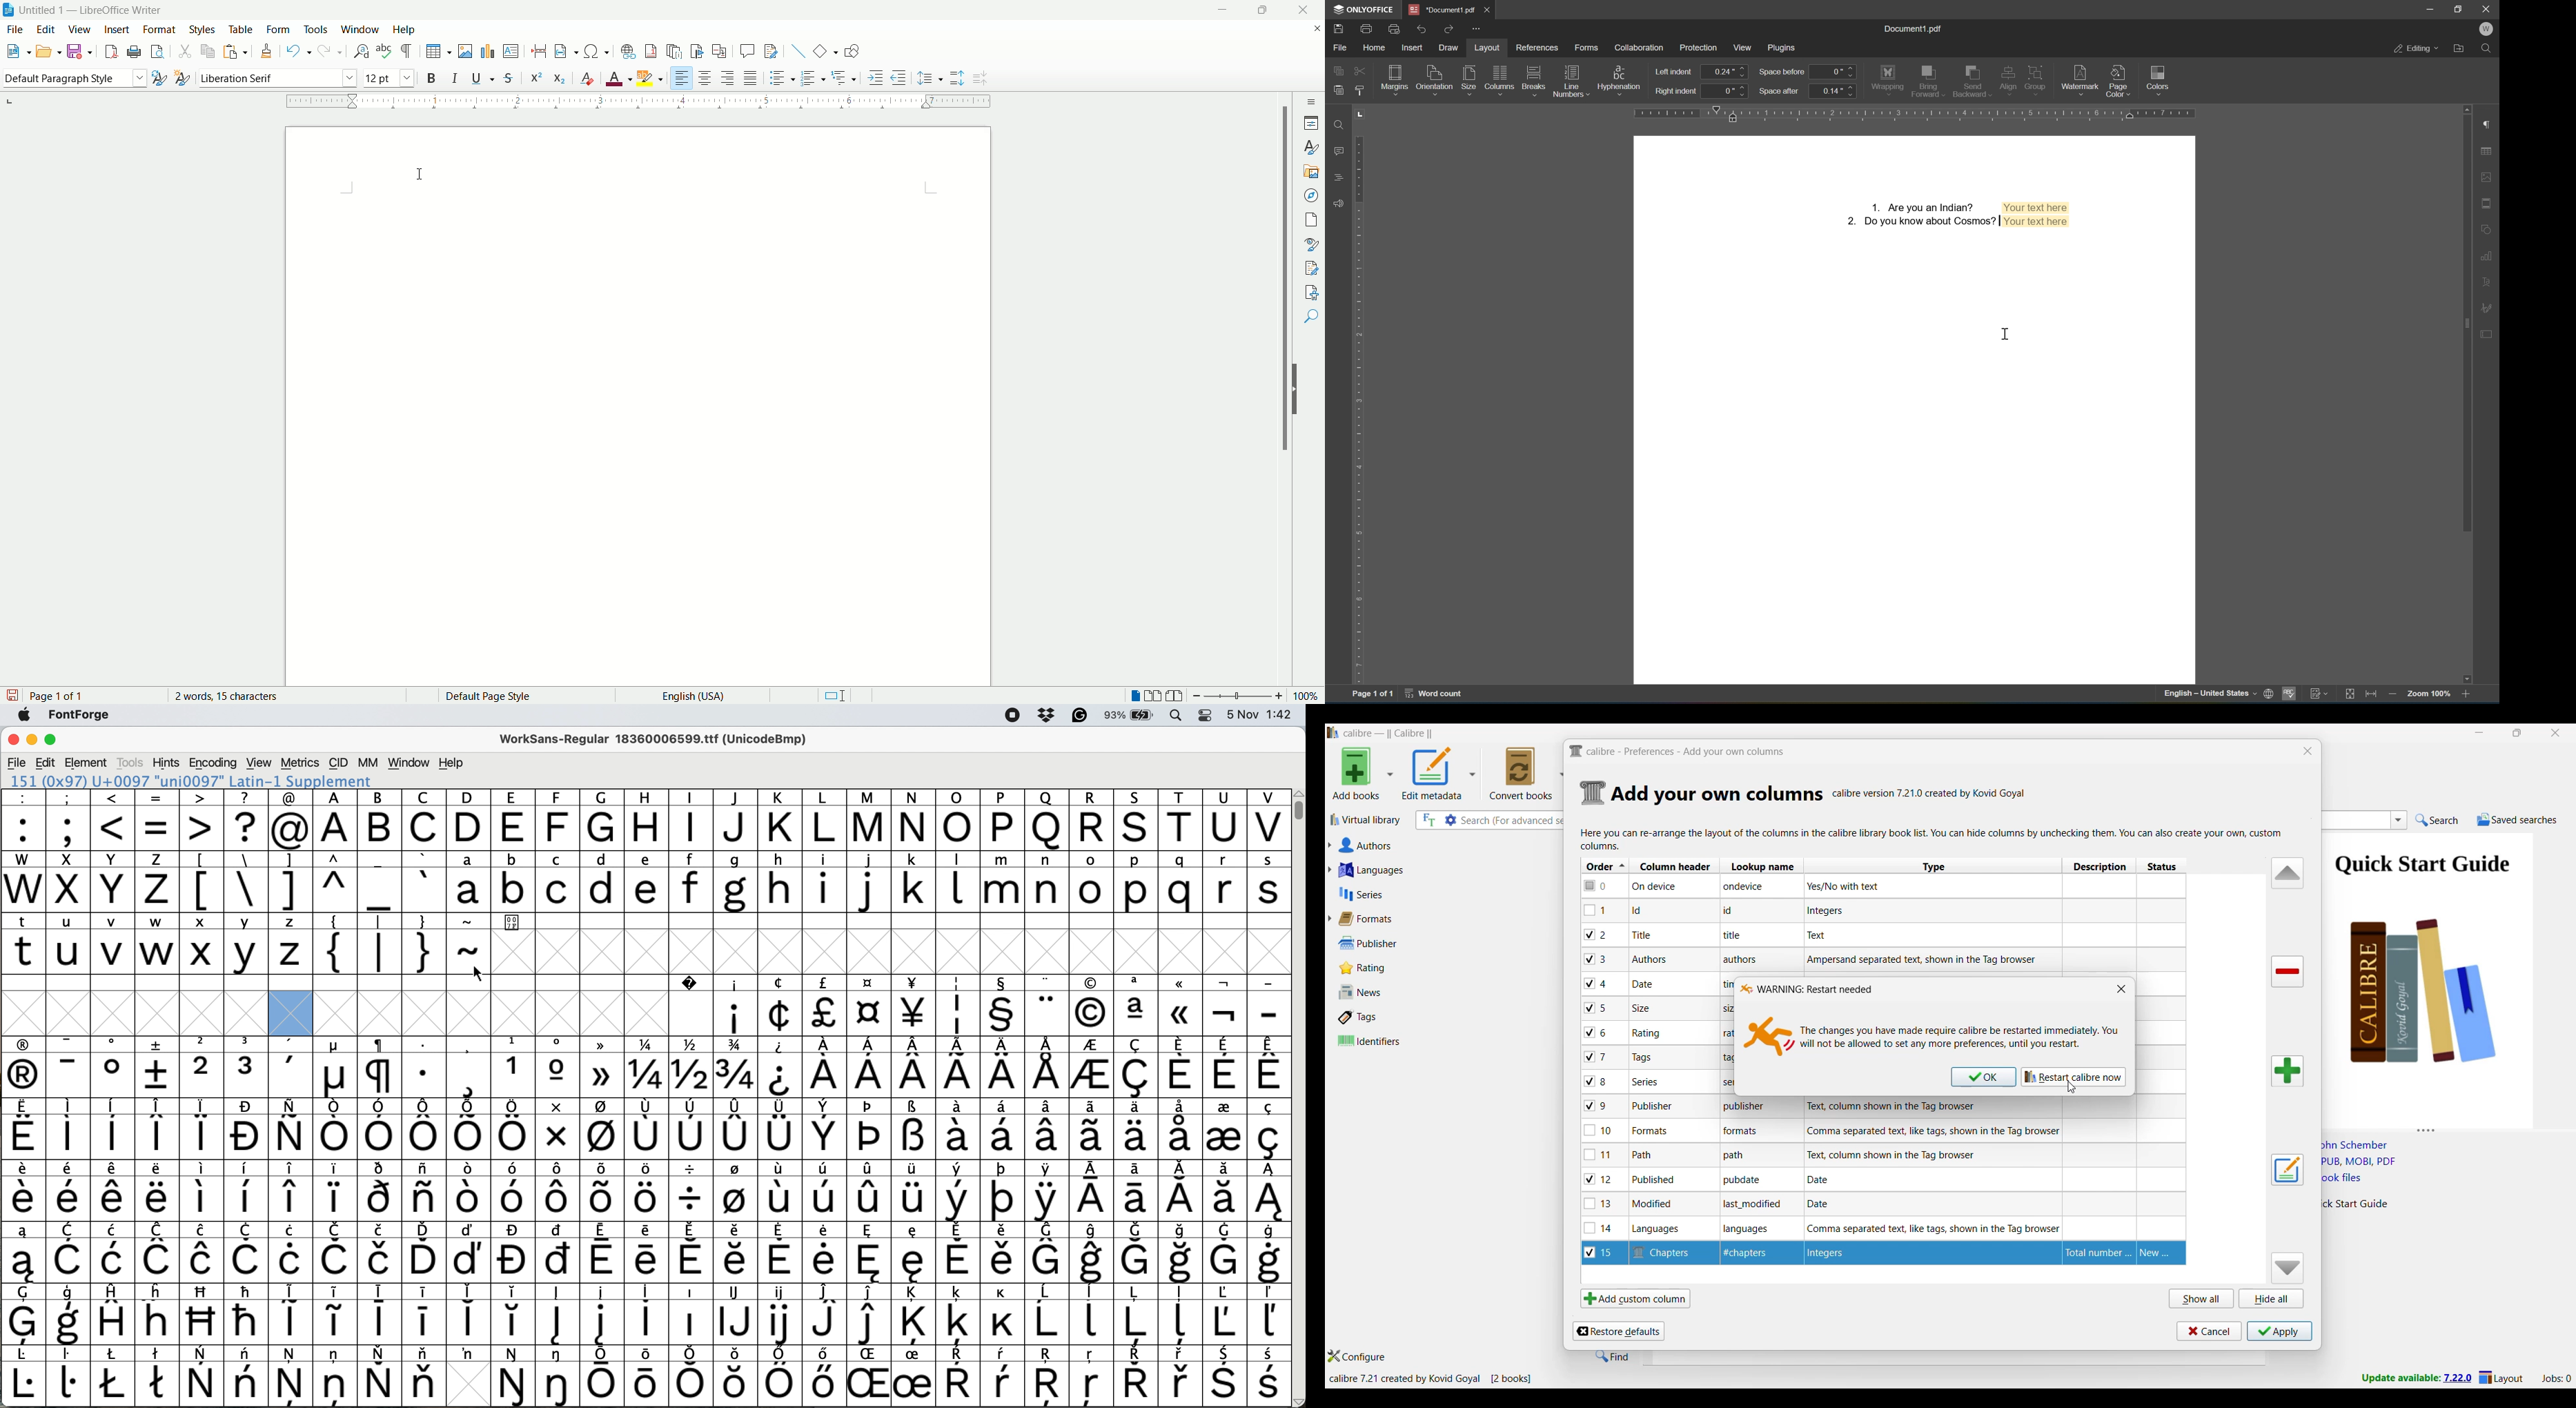 This screenshot has width=2576, height=1428. I want to click on n, so click(1047, 881).